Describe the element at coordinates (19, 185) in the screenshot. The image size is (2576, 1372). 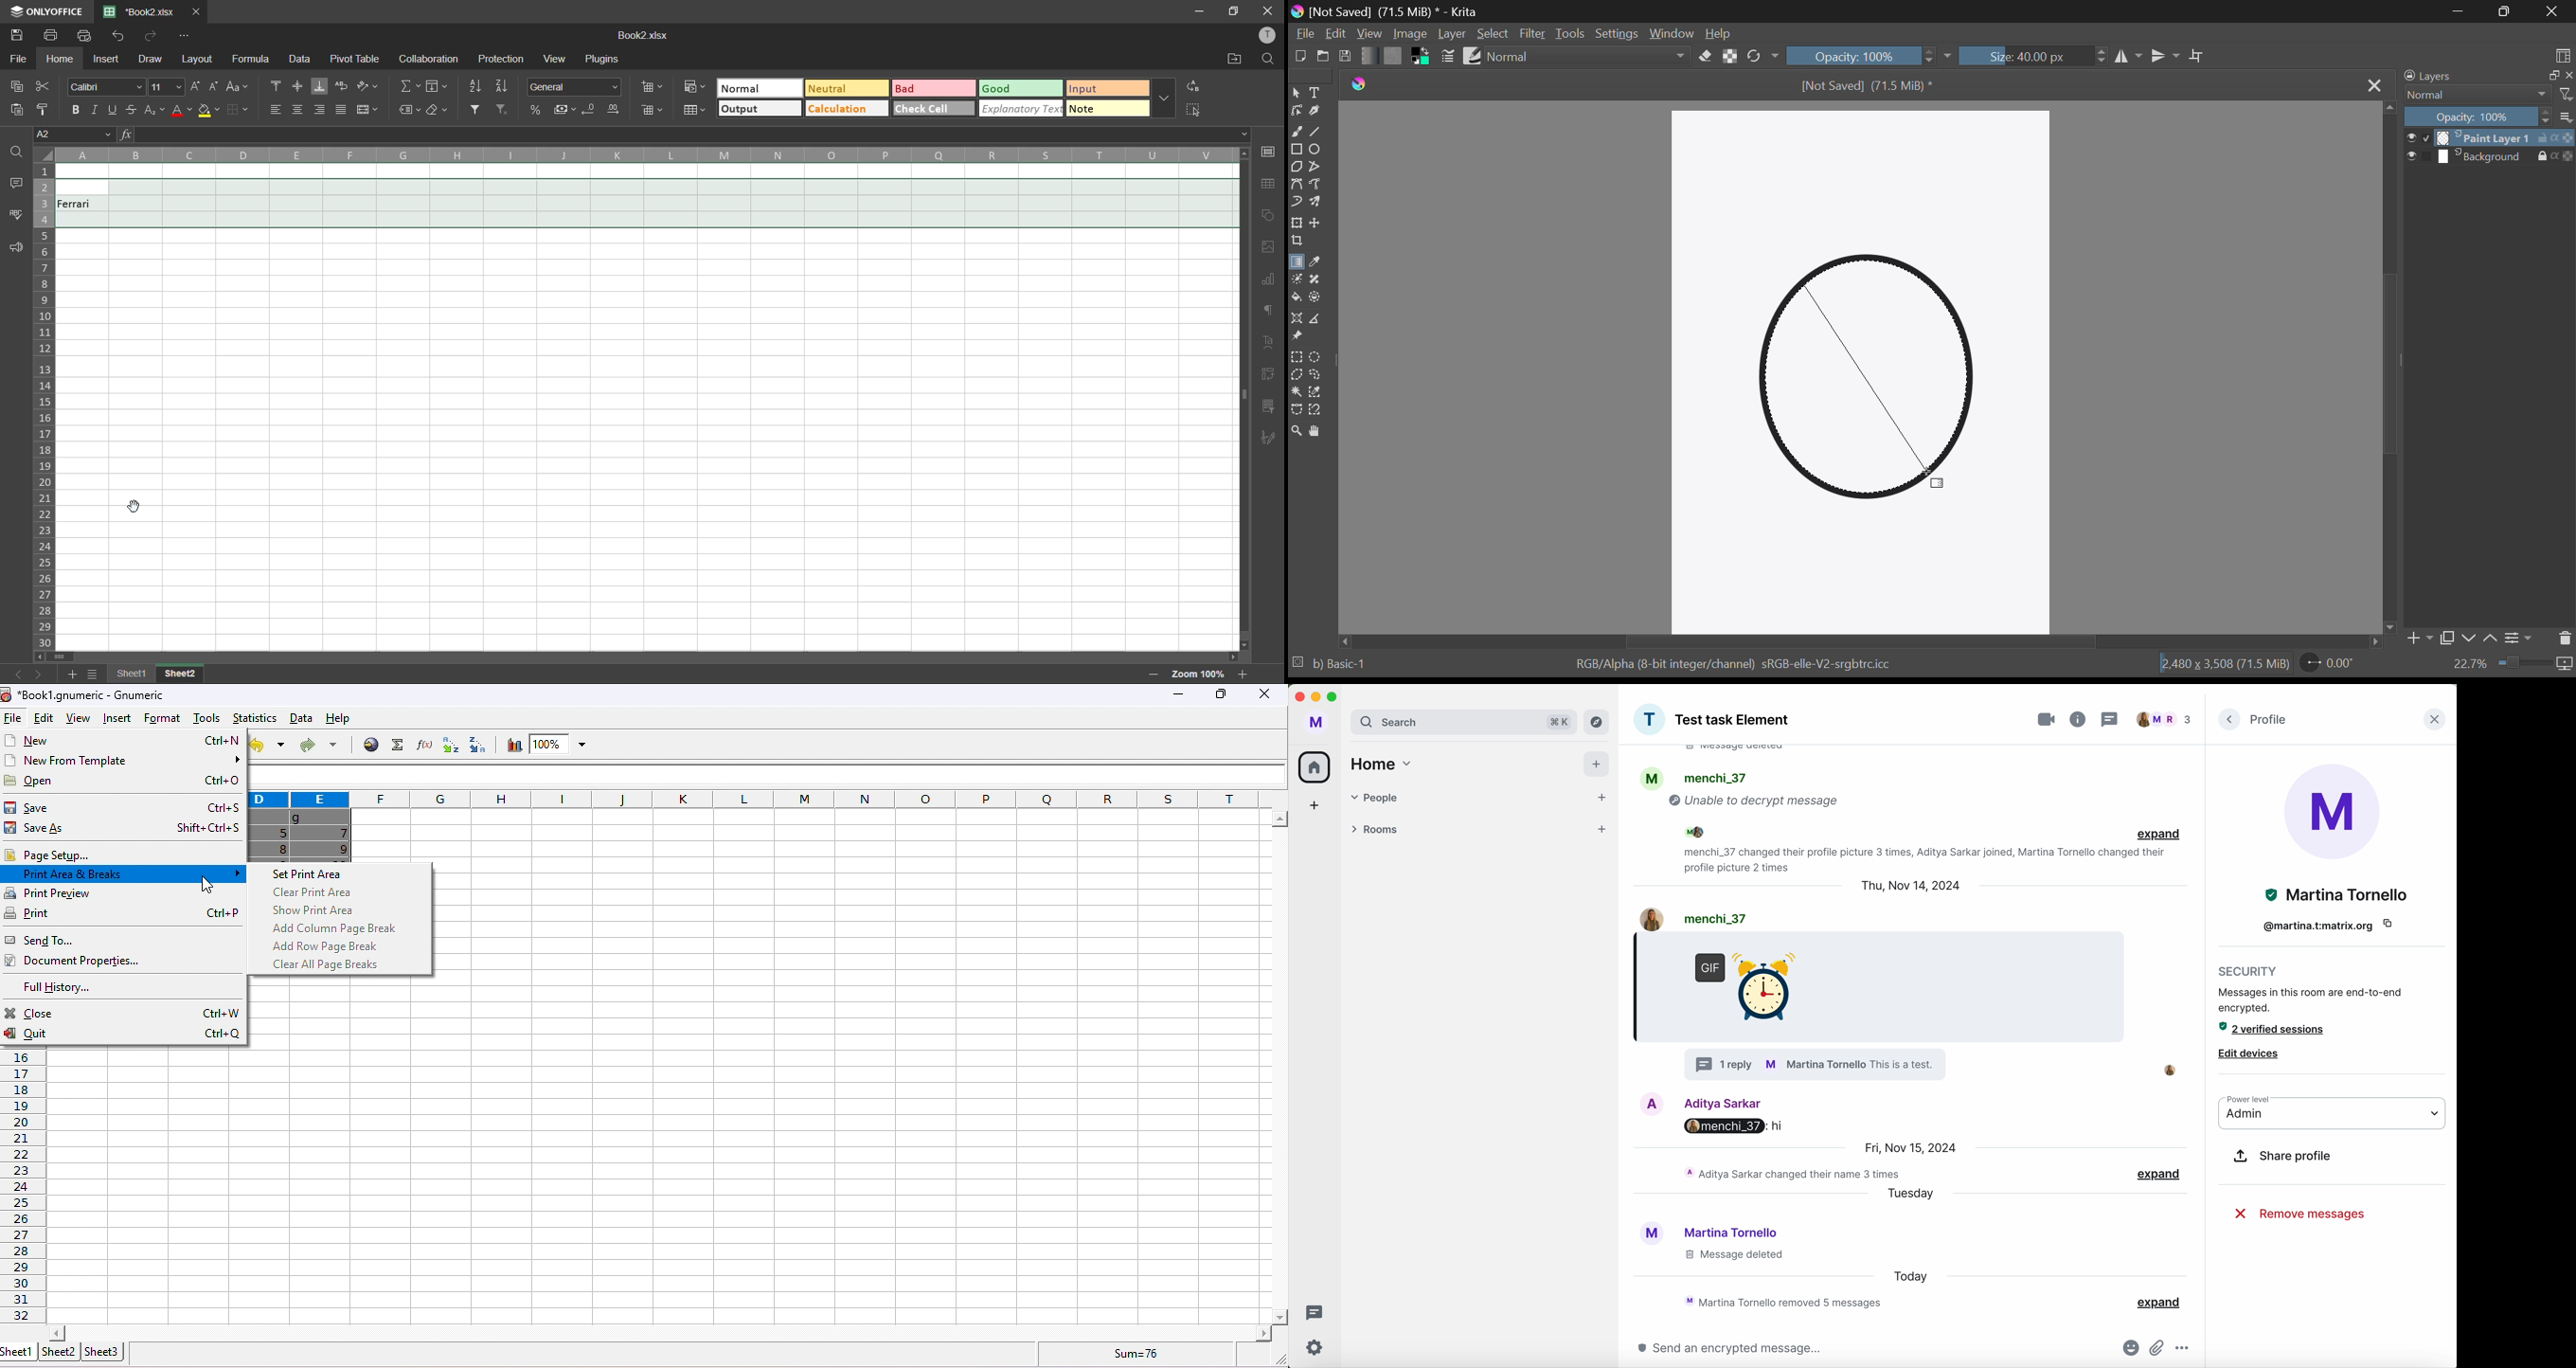
I see `comments` at that location.